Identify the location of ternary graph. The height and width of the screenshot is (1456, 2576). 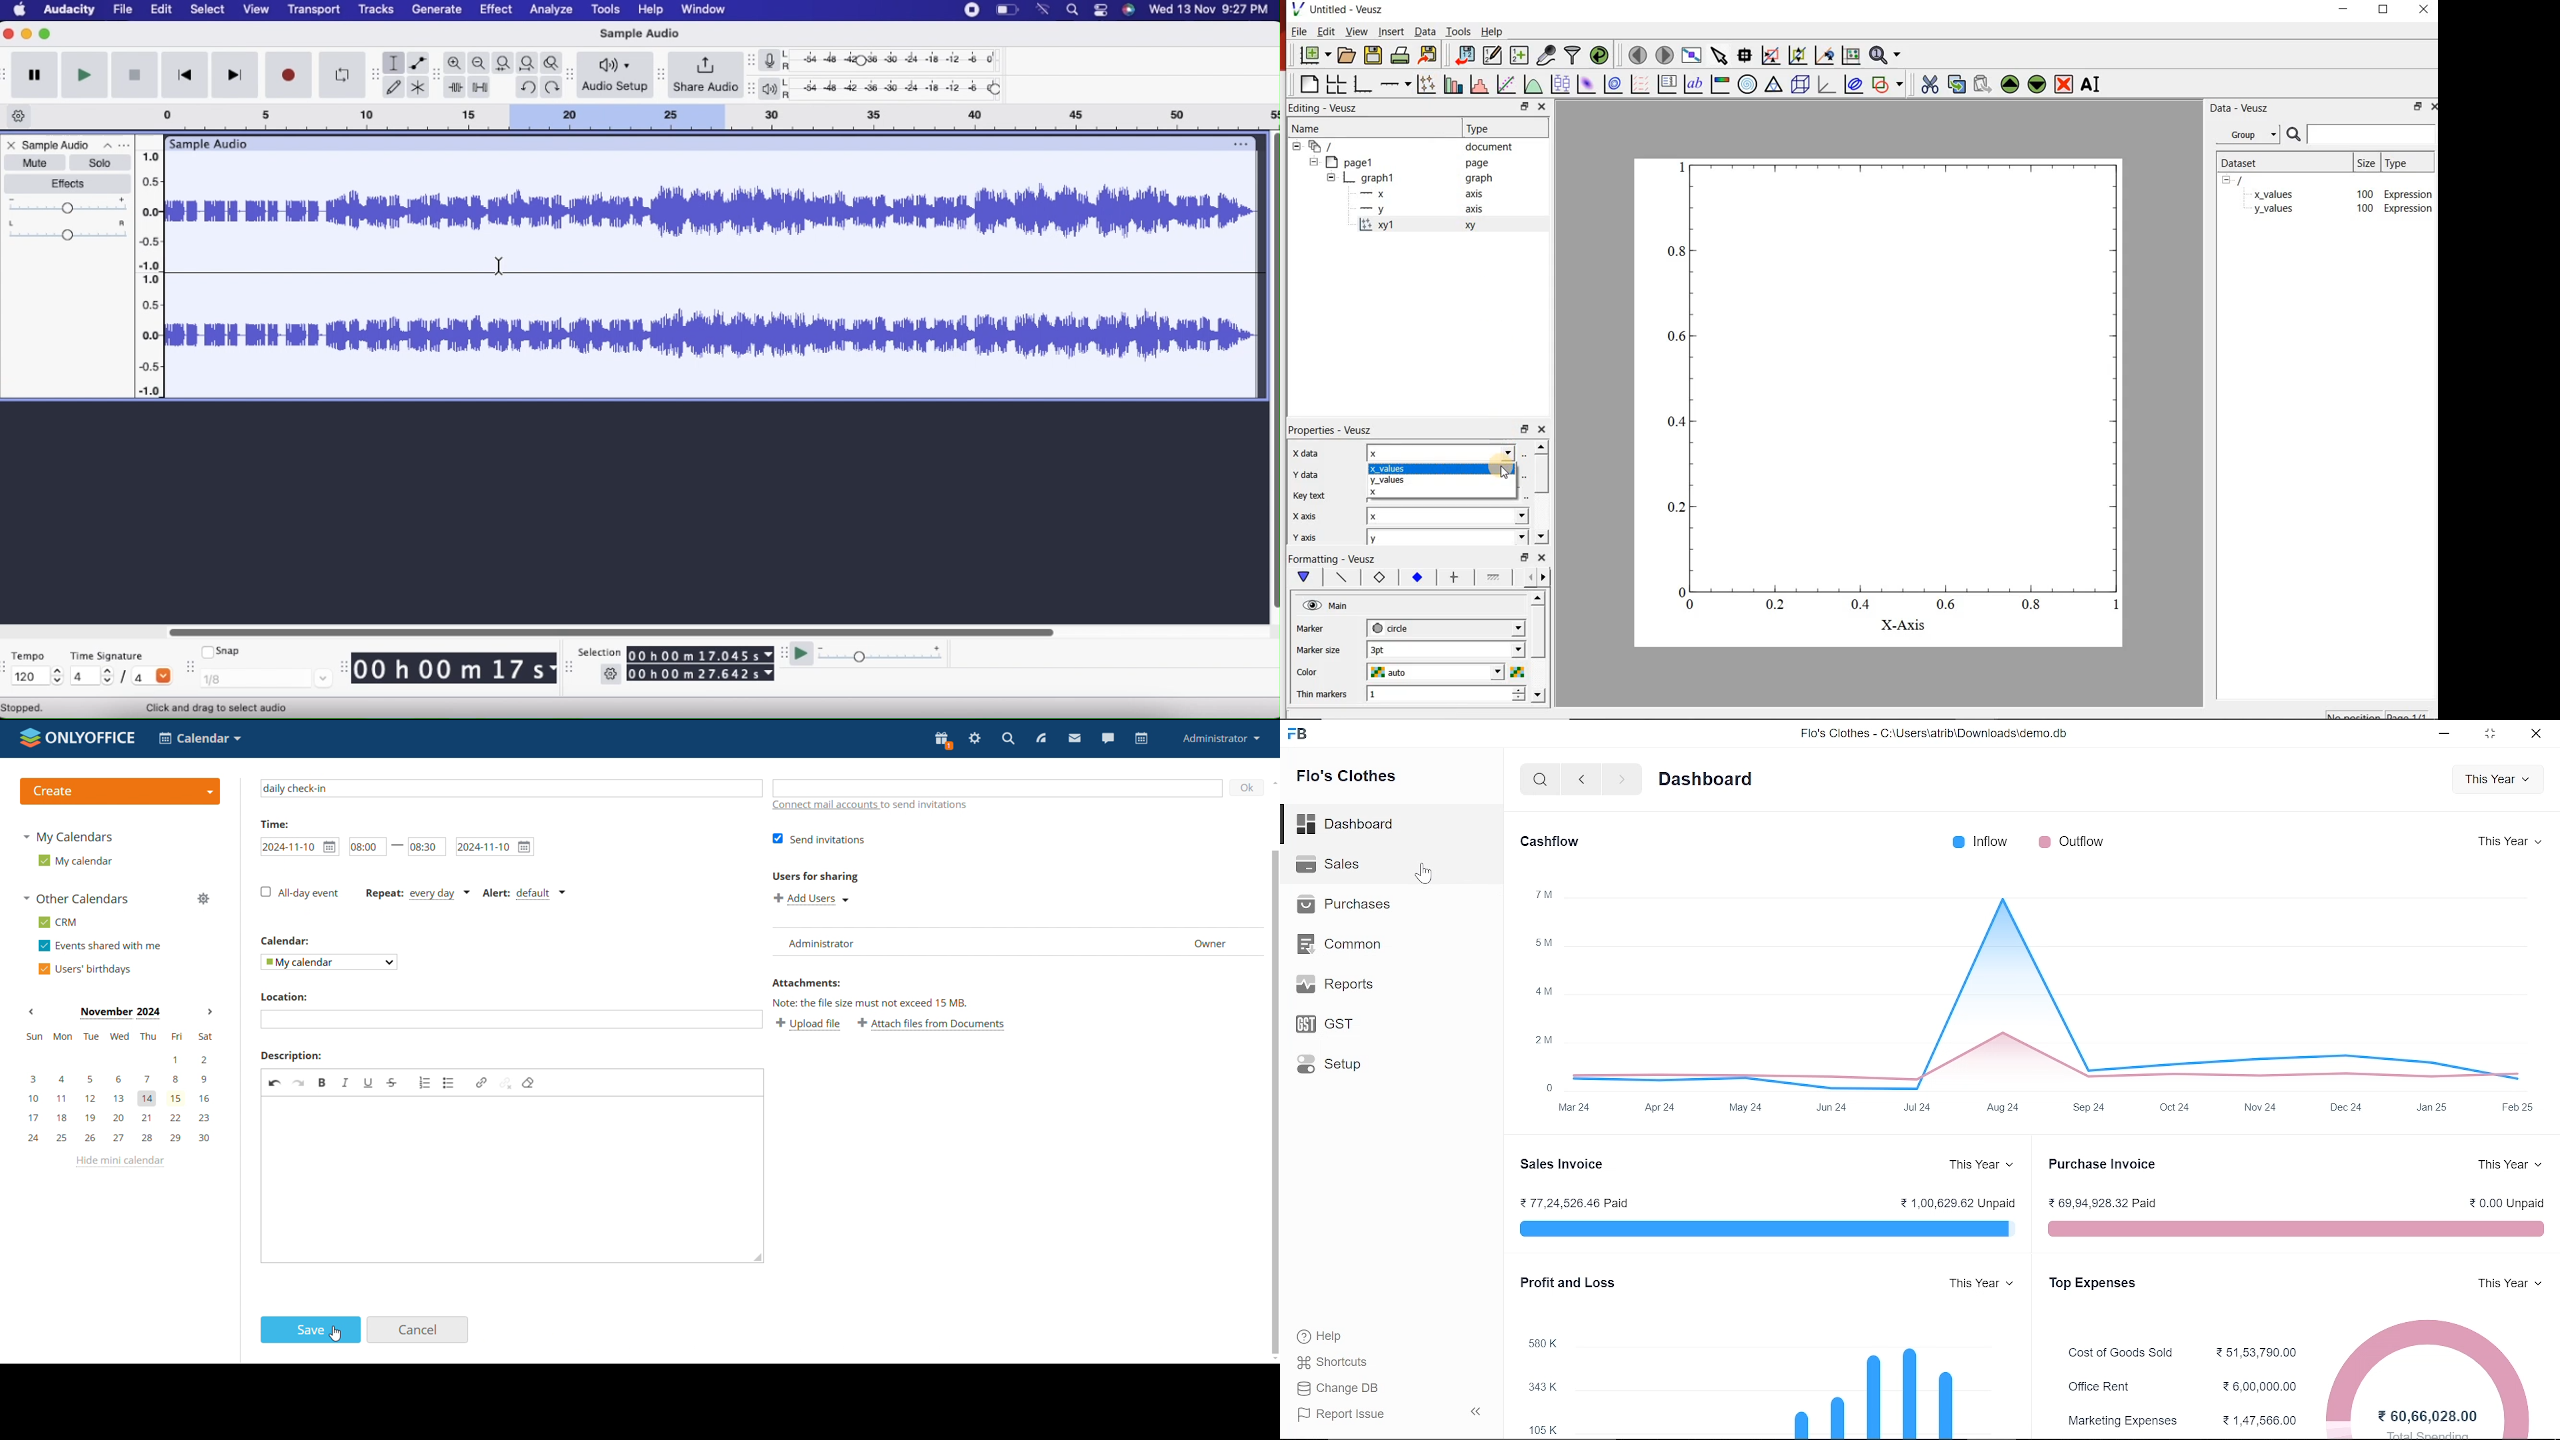
(1775, 86).